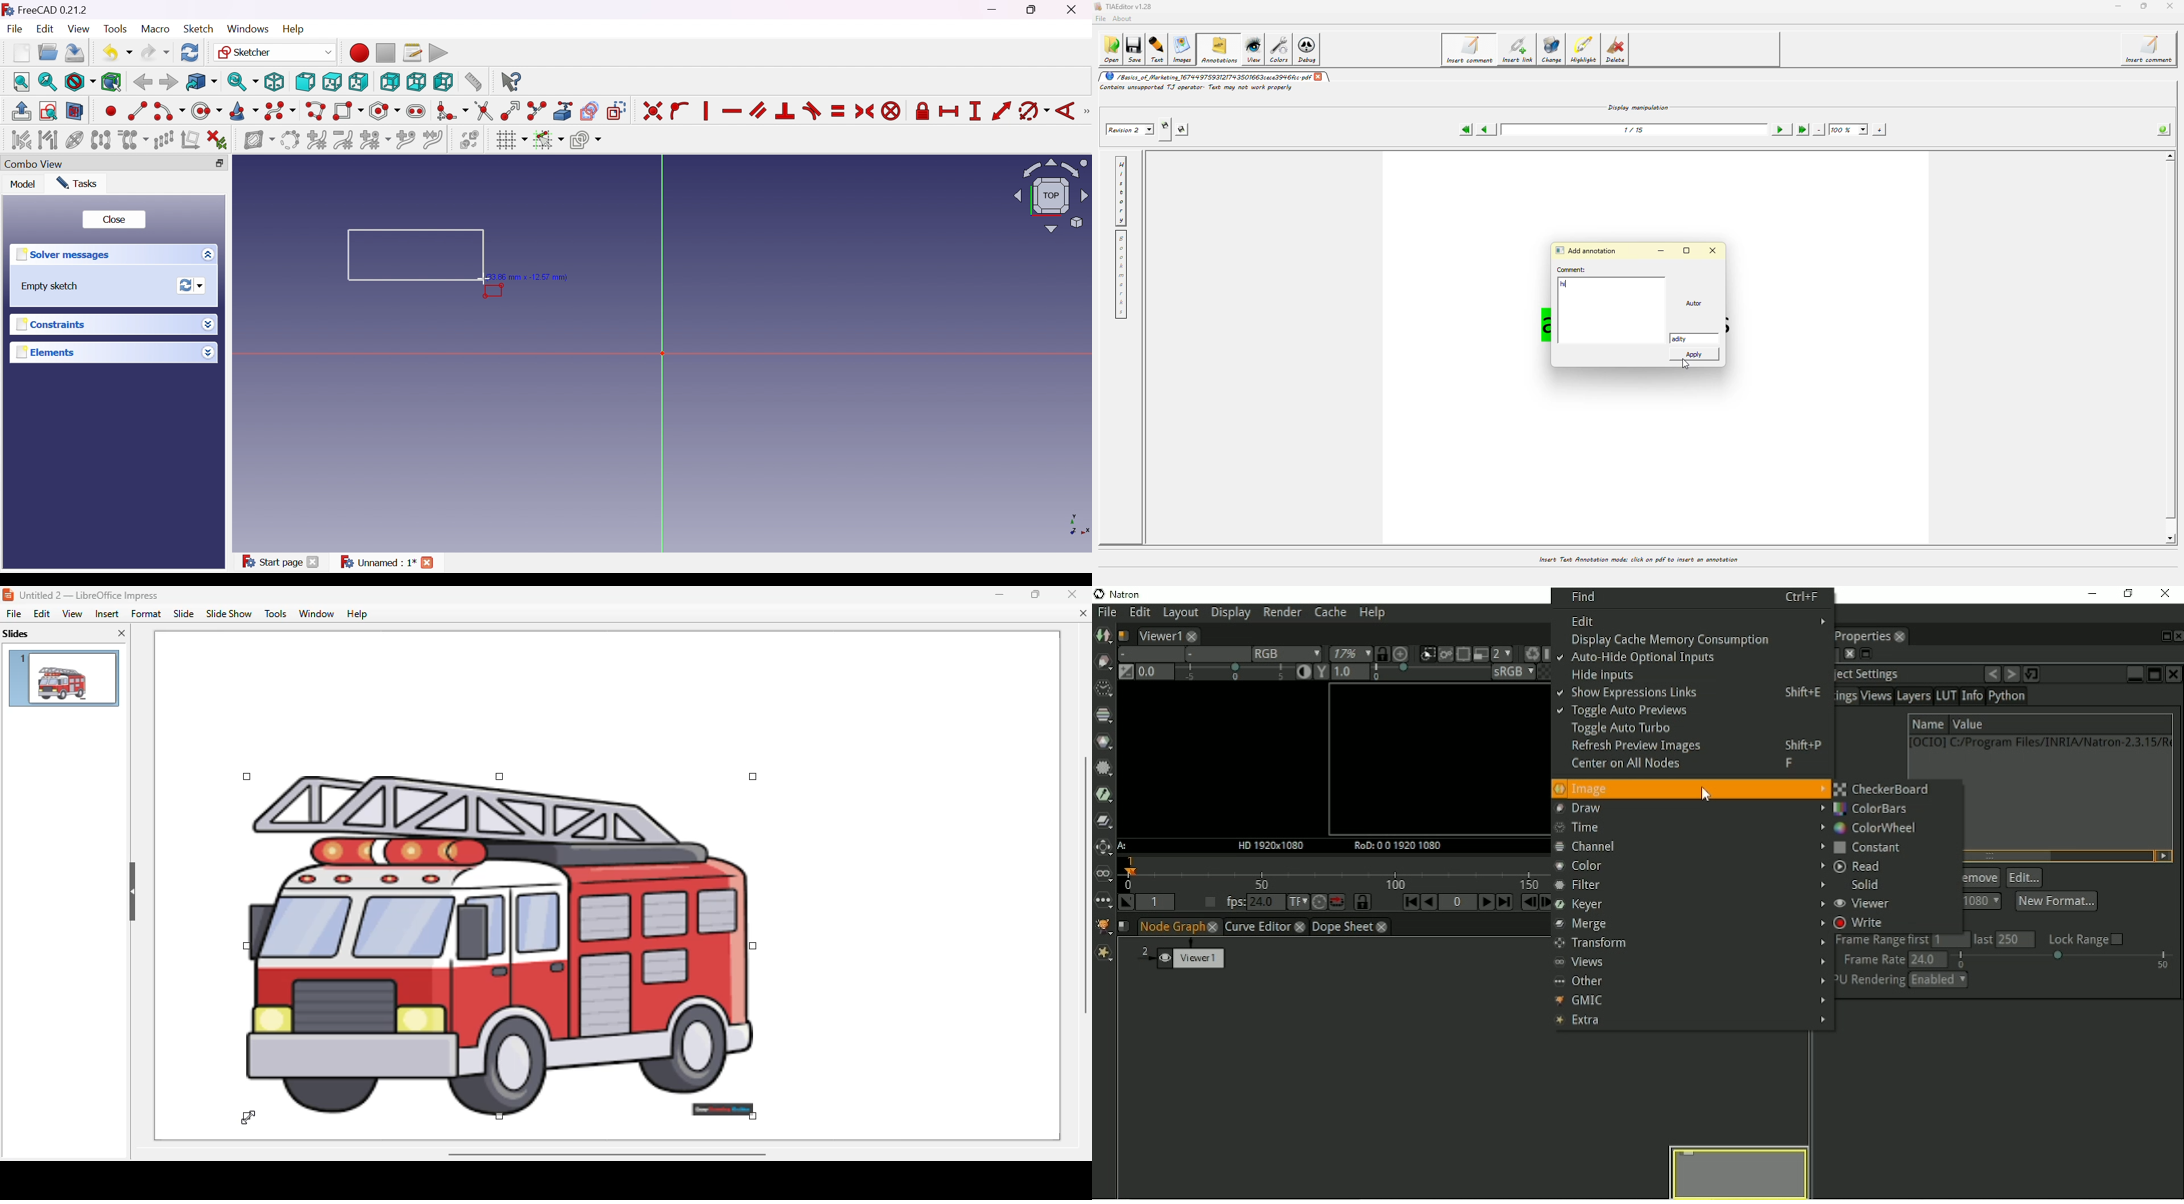  Describe the element at coordinates (1601, 675) in the screenshot. I see `Hide inputs` at that location.